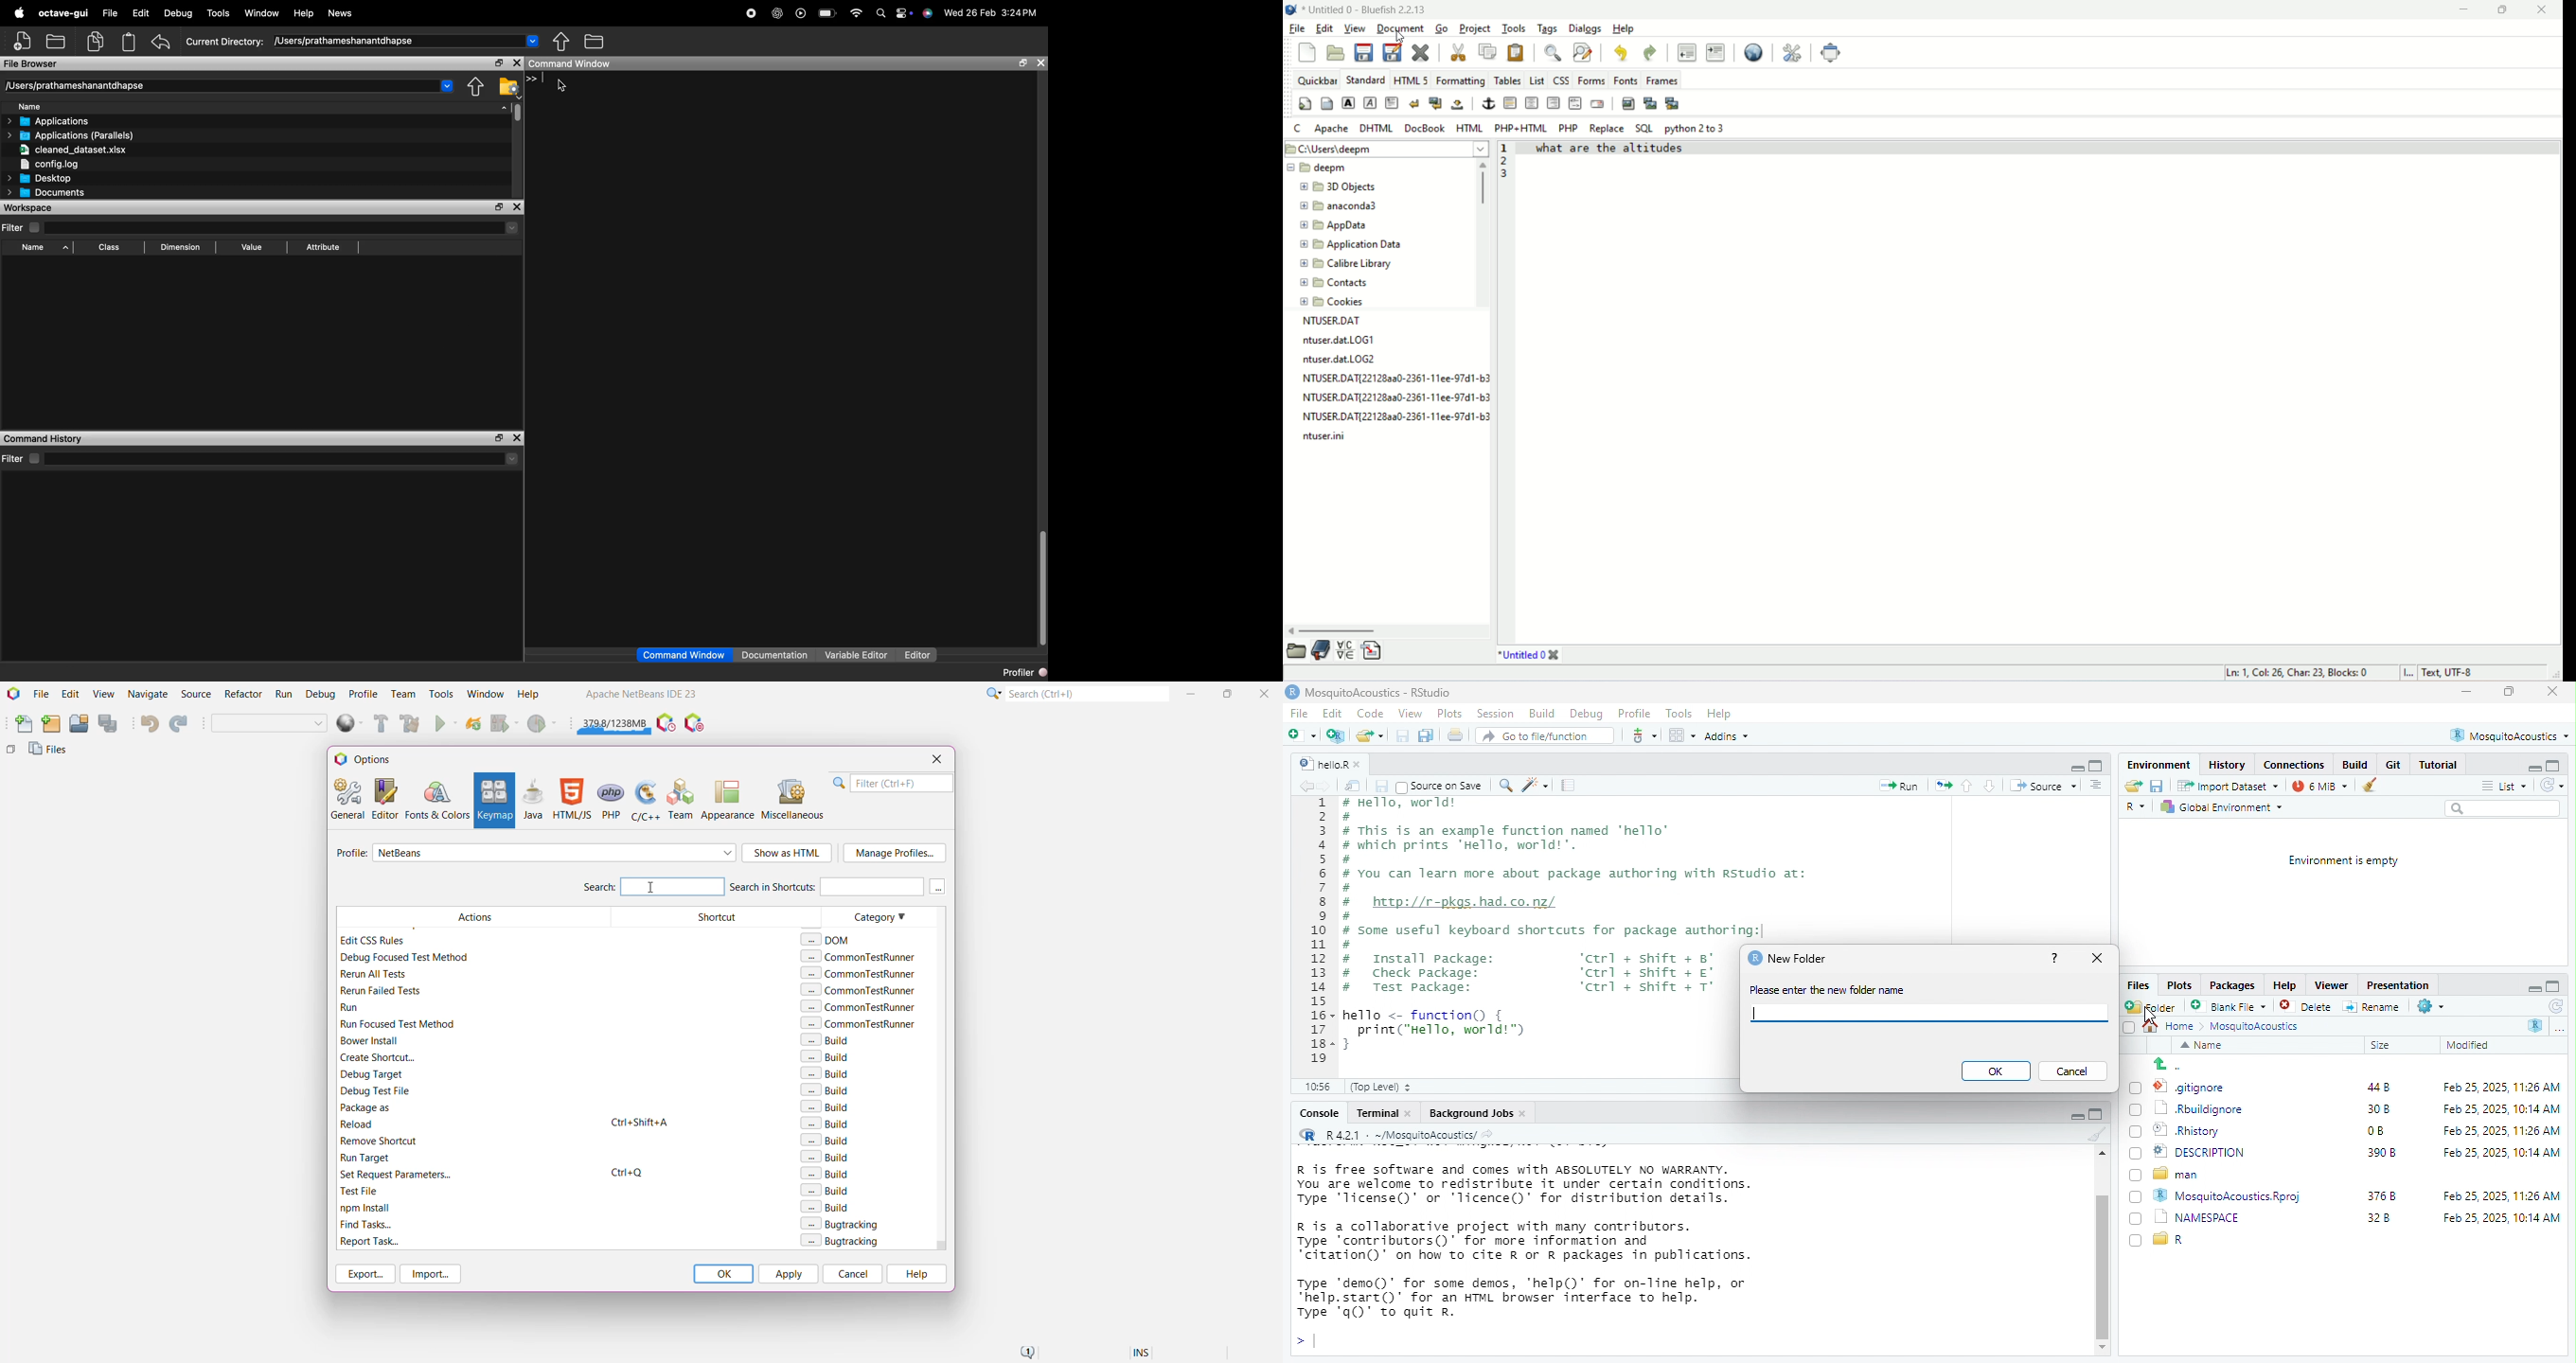  I want to click on copy, so click(1487, 52).